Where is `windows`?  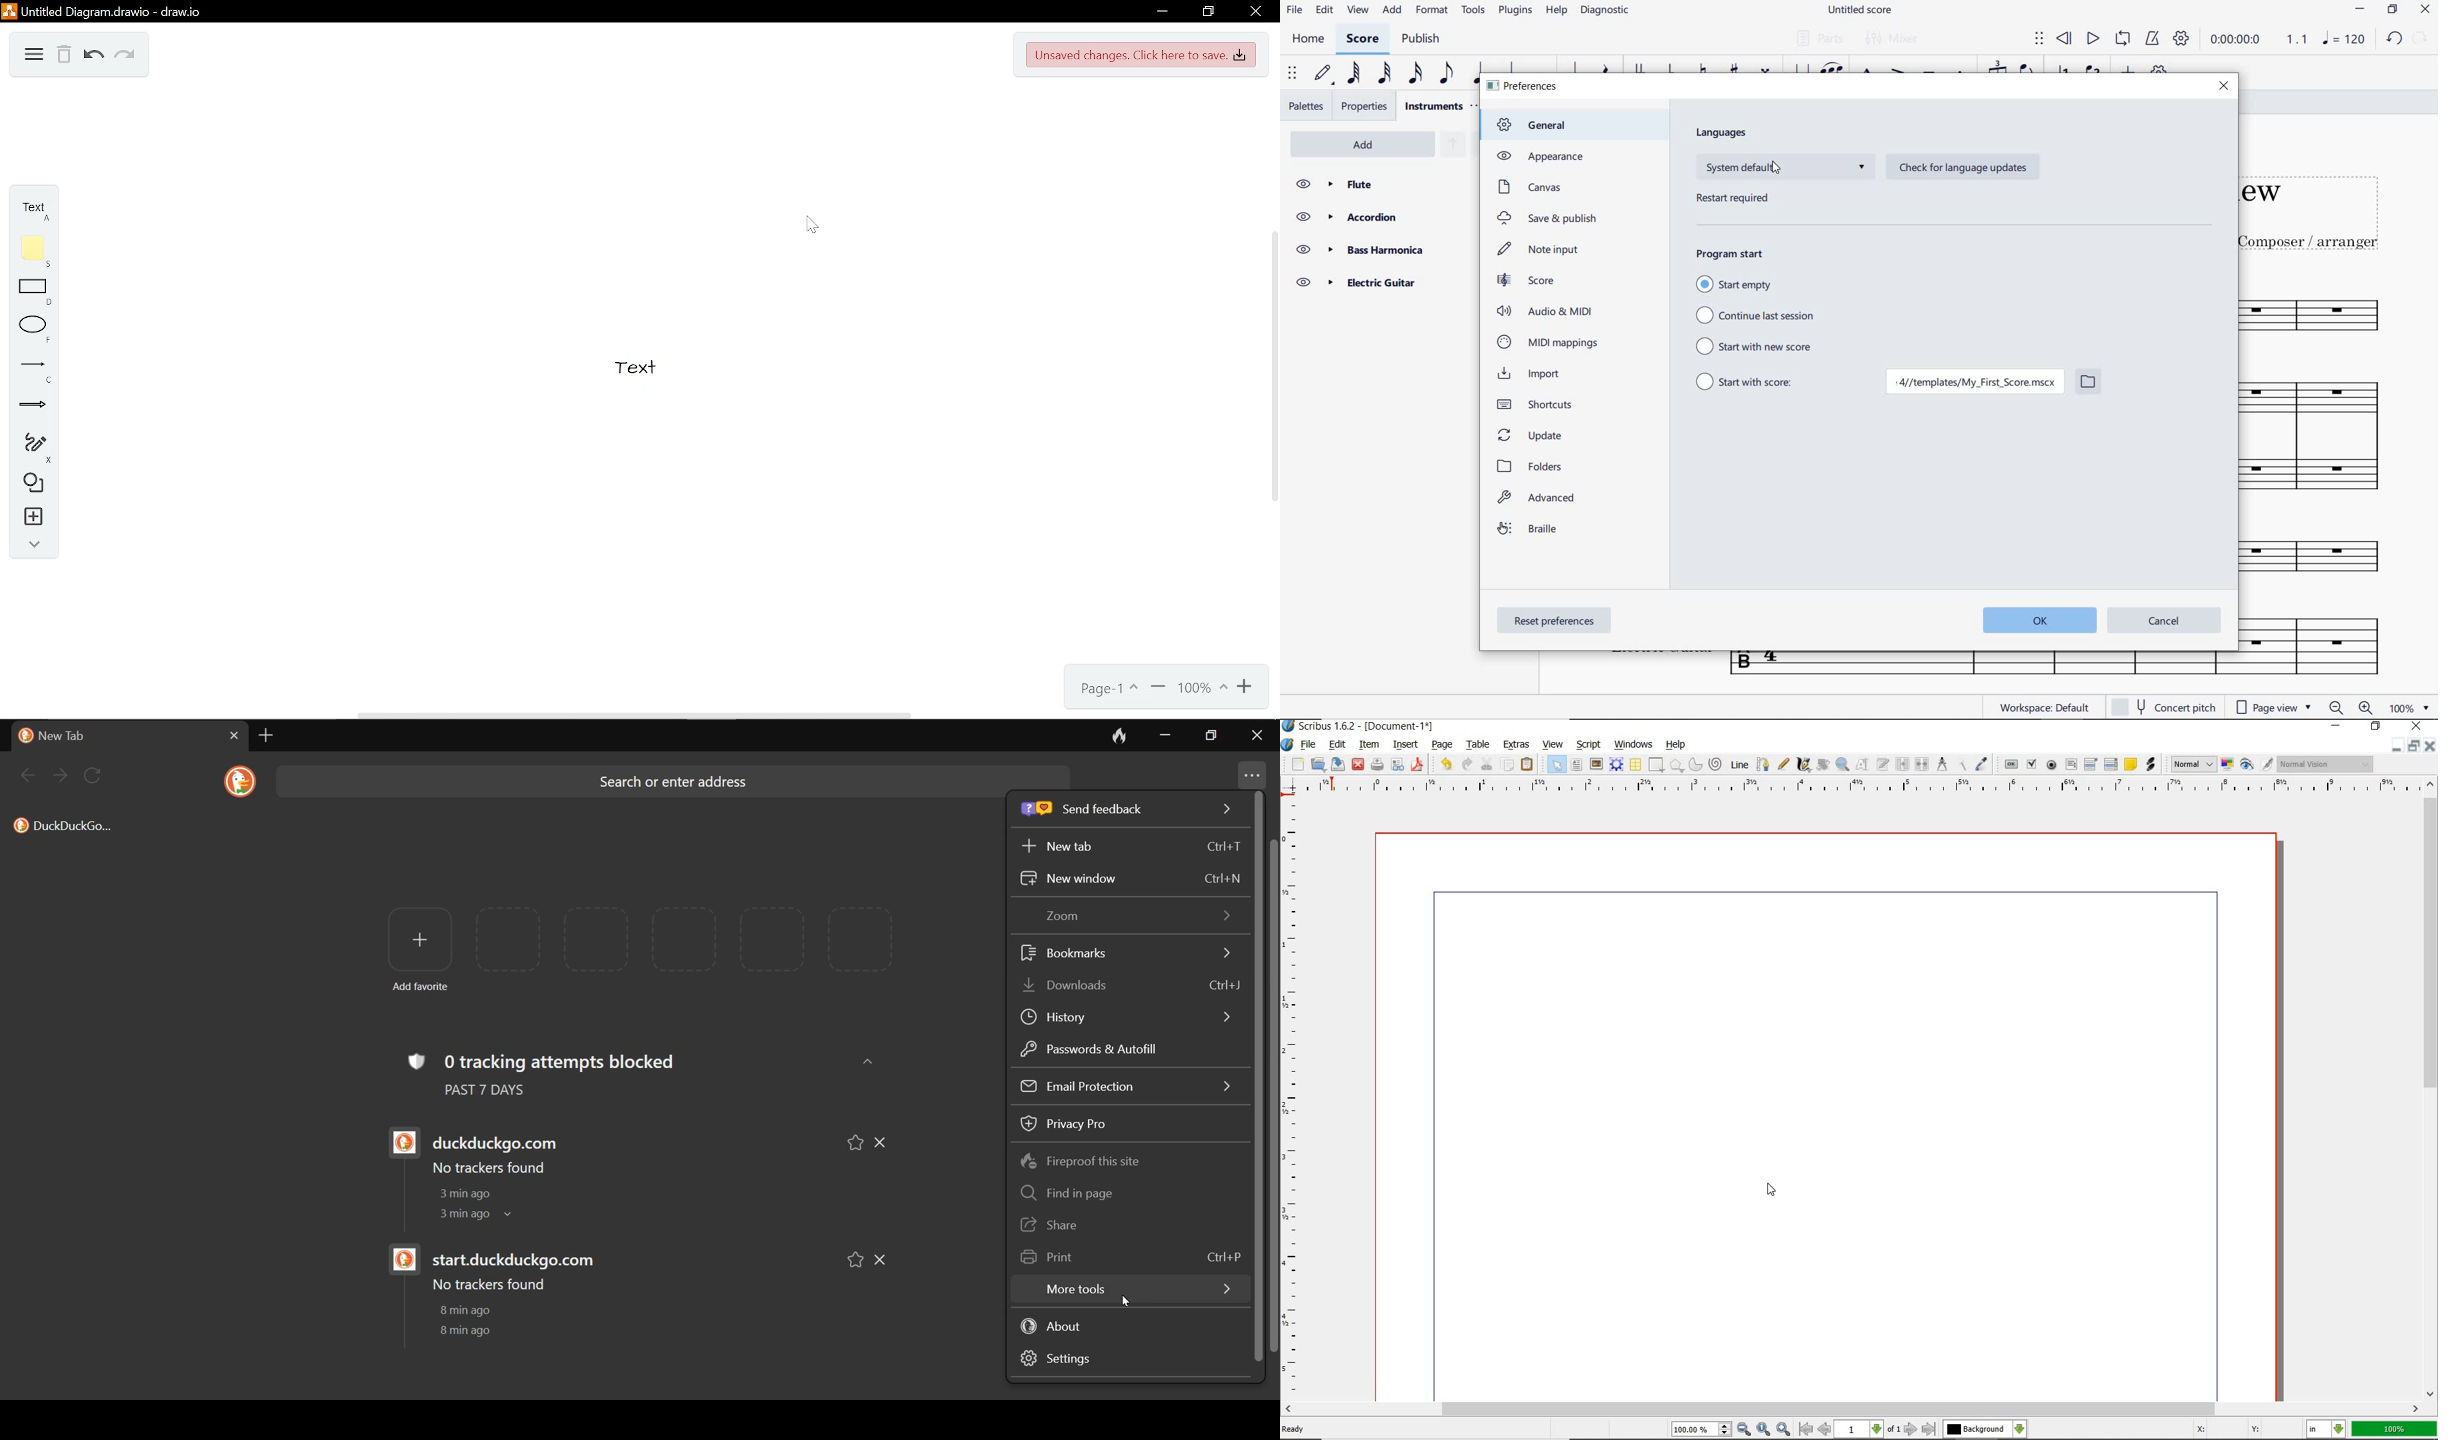 windows is located at coordinates (1634, 743).